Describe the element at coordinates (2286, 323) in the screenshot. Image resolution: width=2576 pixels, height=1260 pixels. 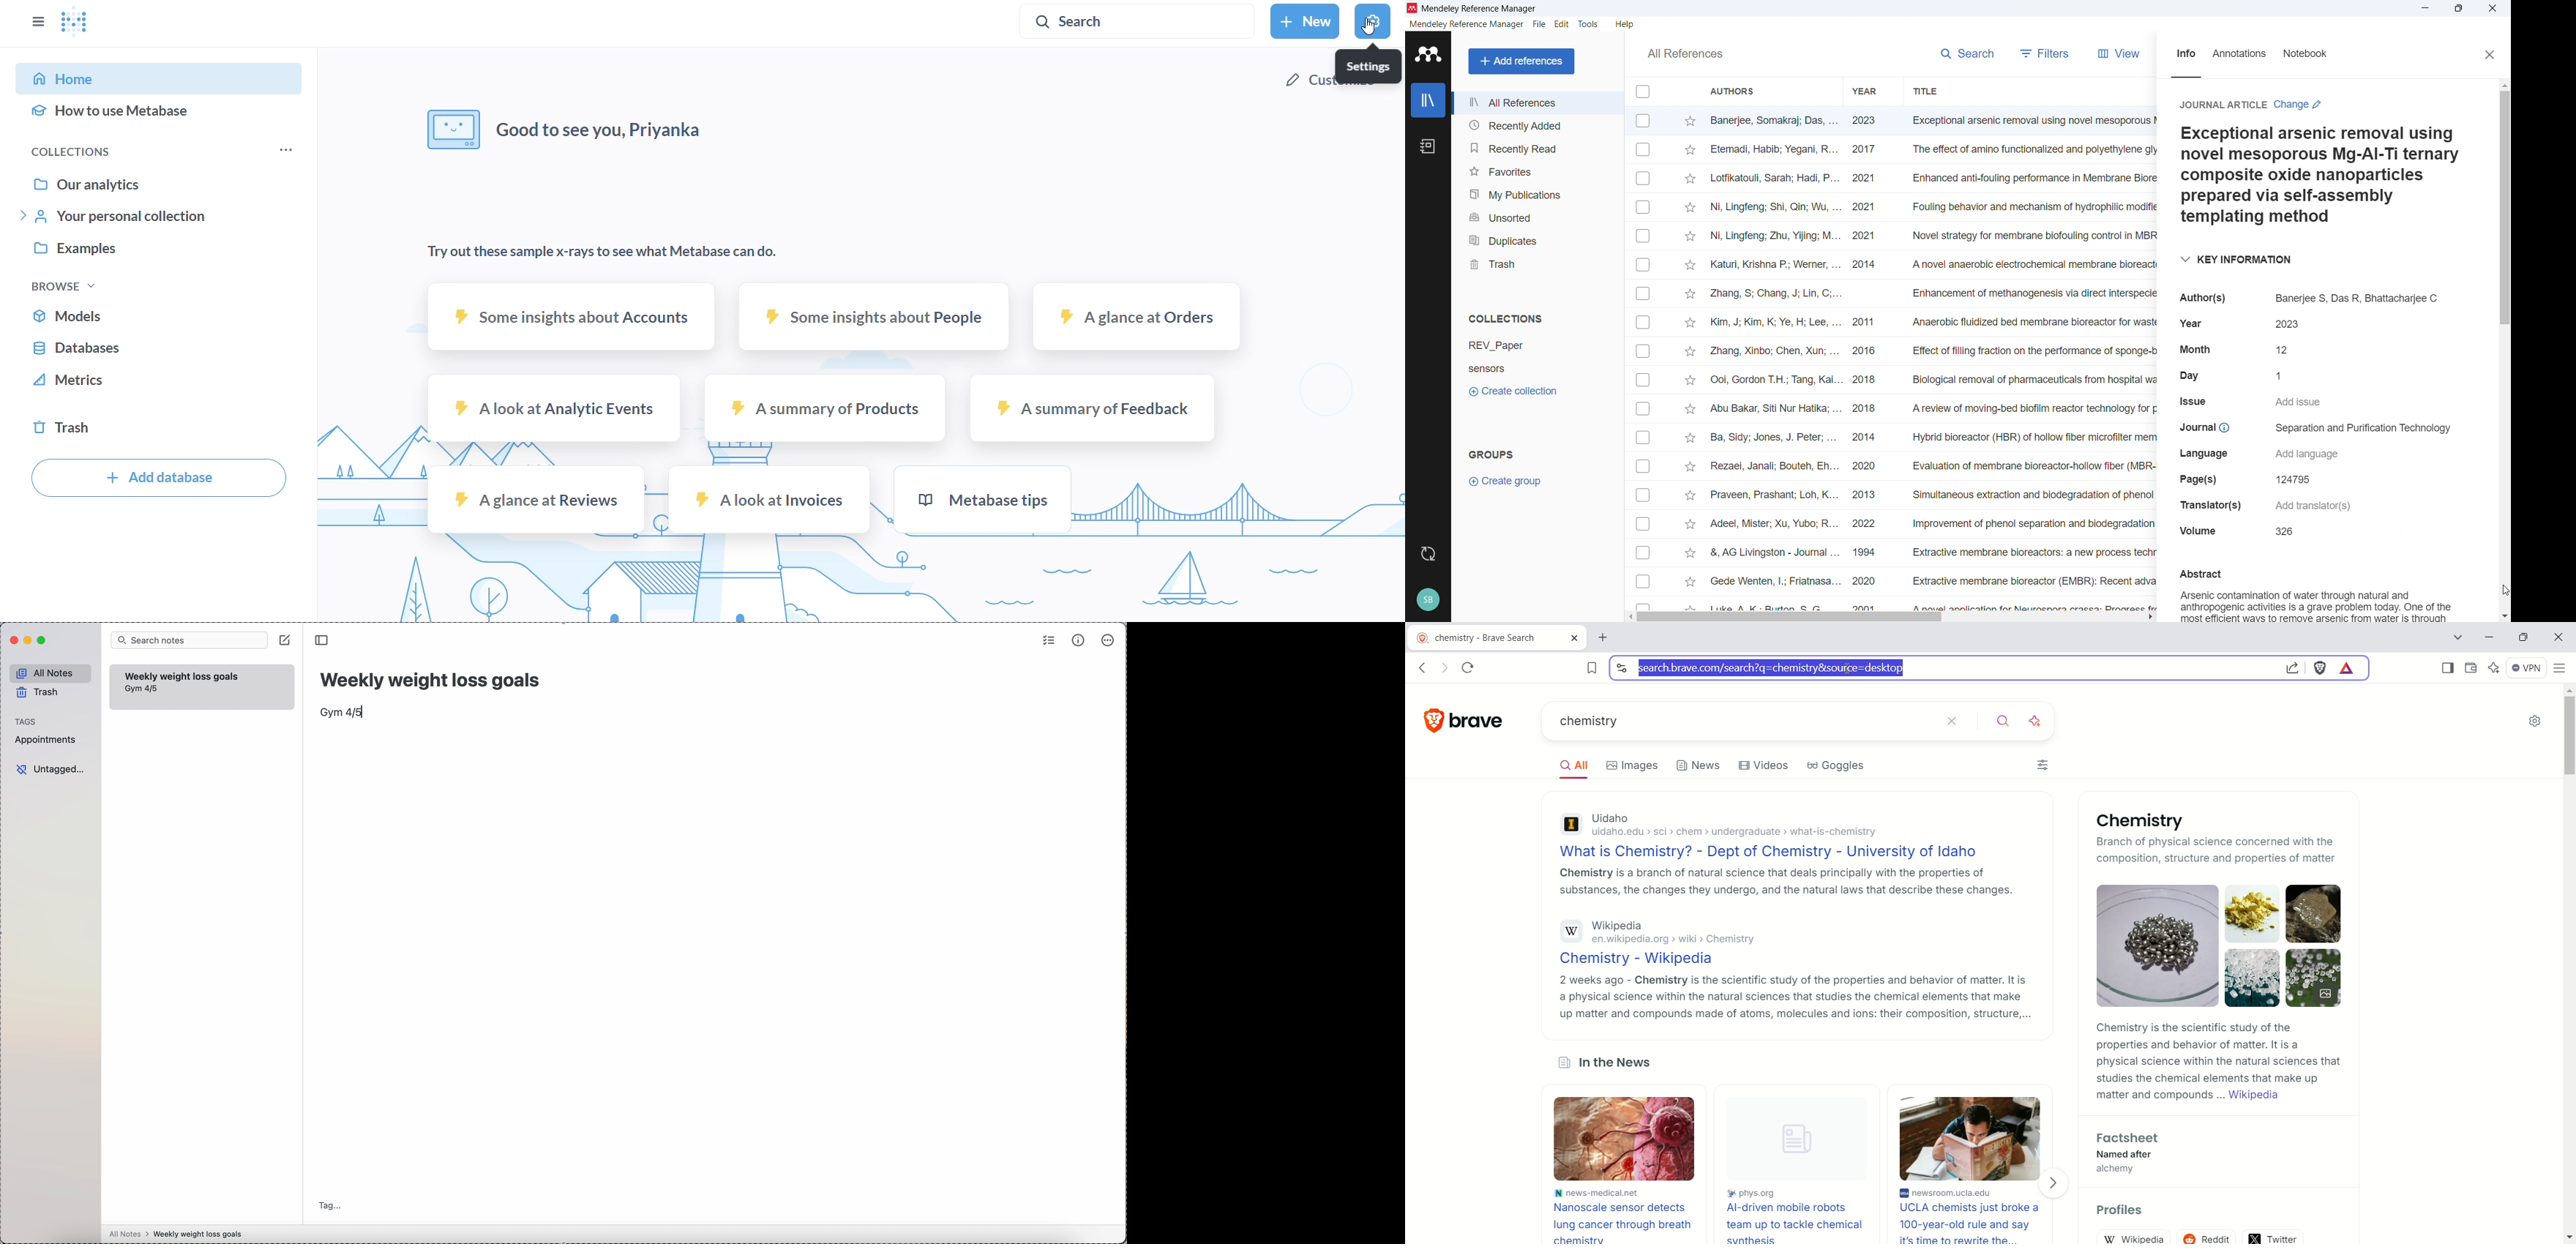
I see `yeat-2023` at that location.